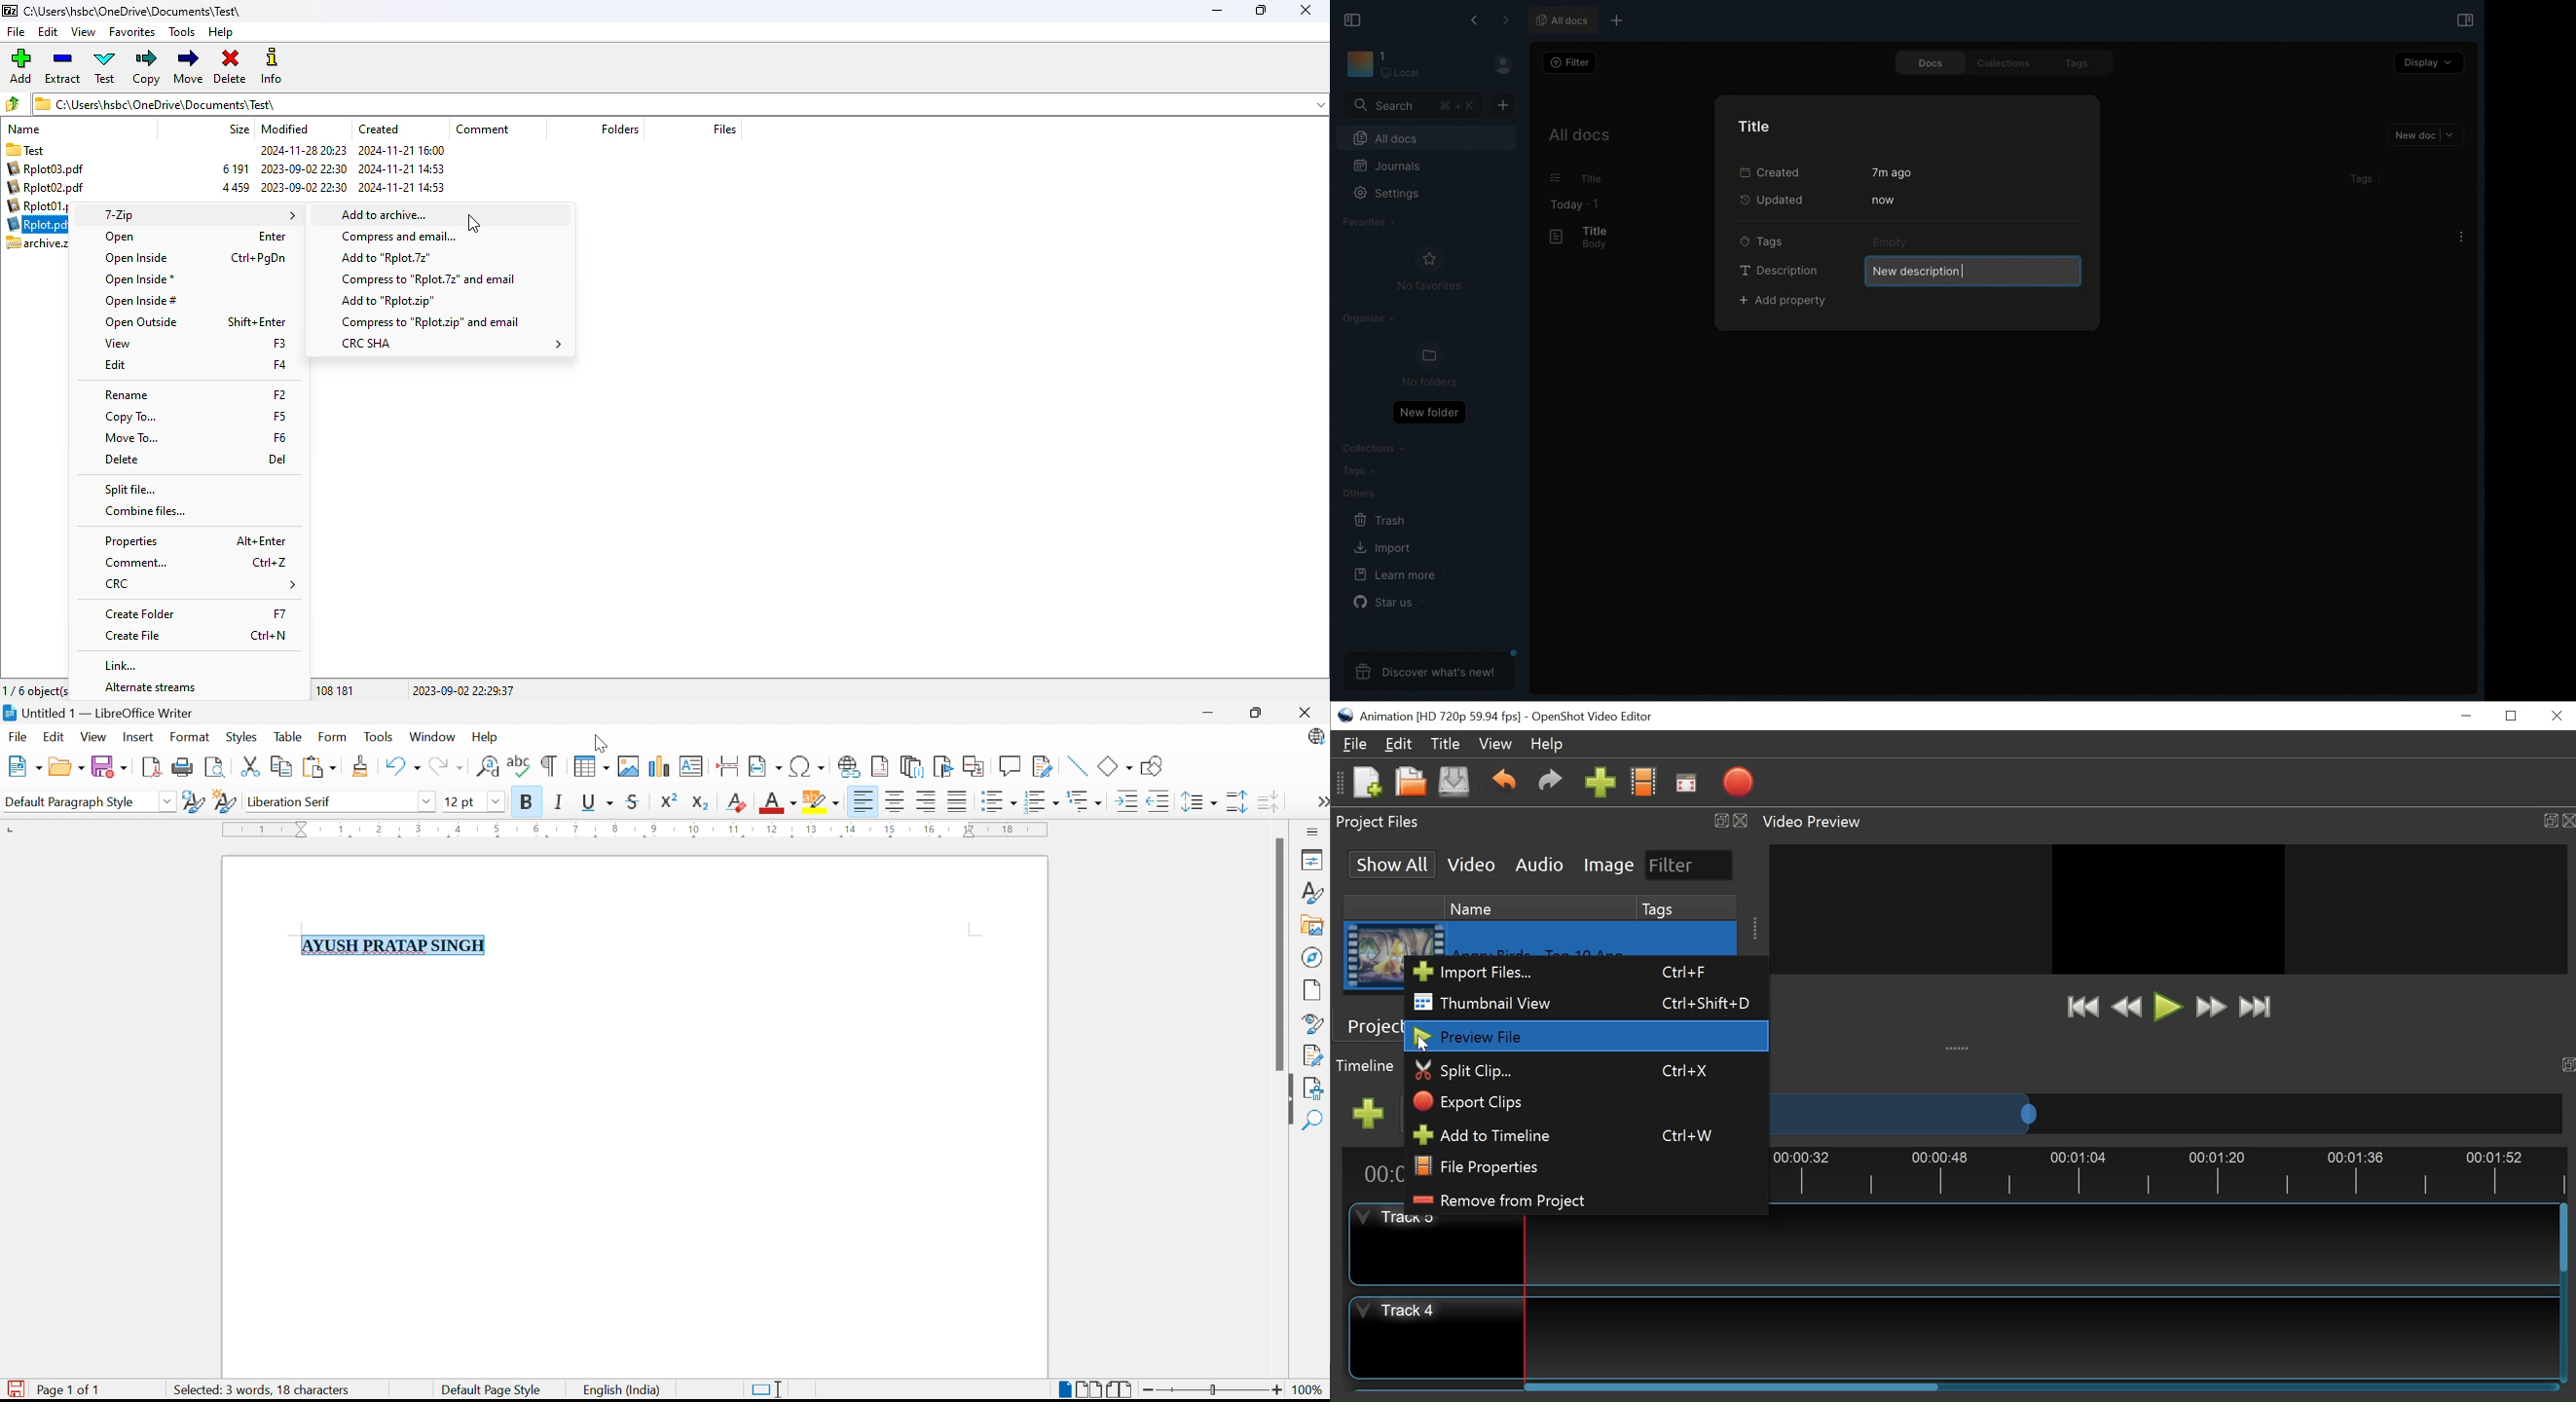  What do you see at coordinates (1277, 1389) in the screenshot?
I see `Zoom In` at bounding box center [1277, 1389].